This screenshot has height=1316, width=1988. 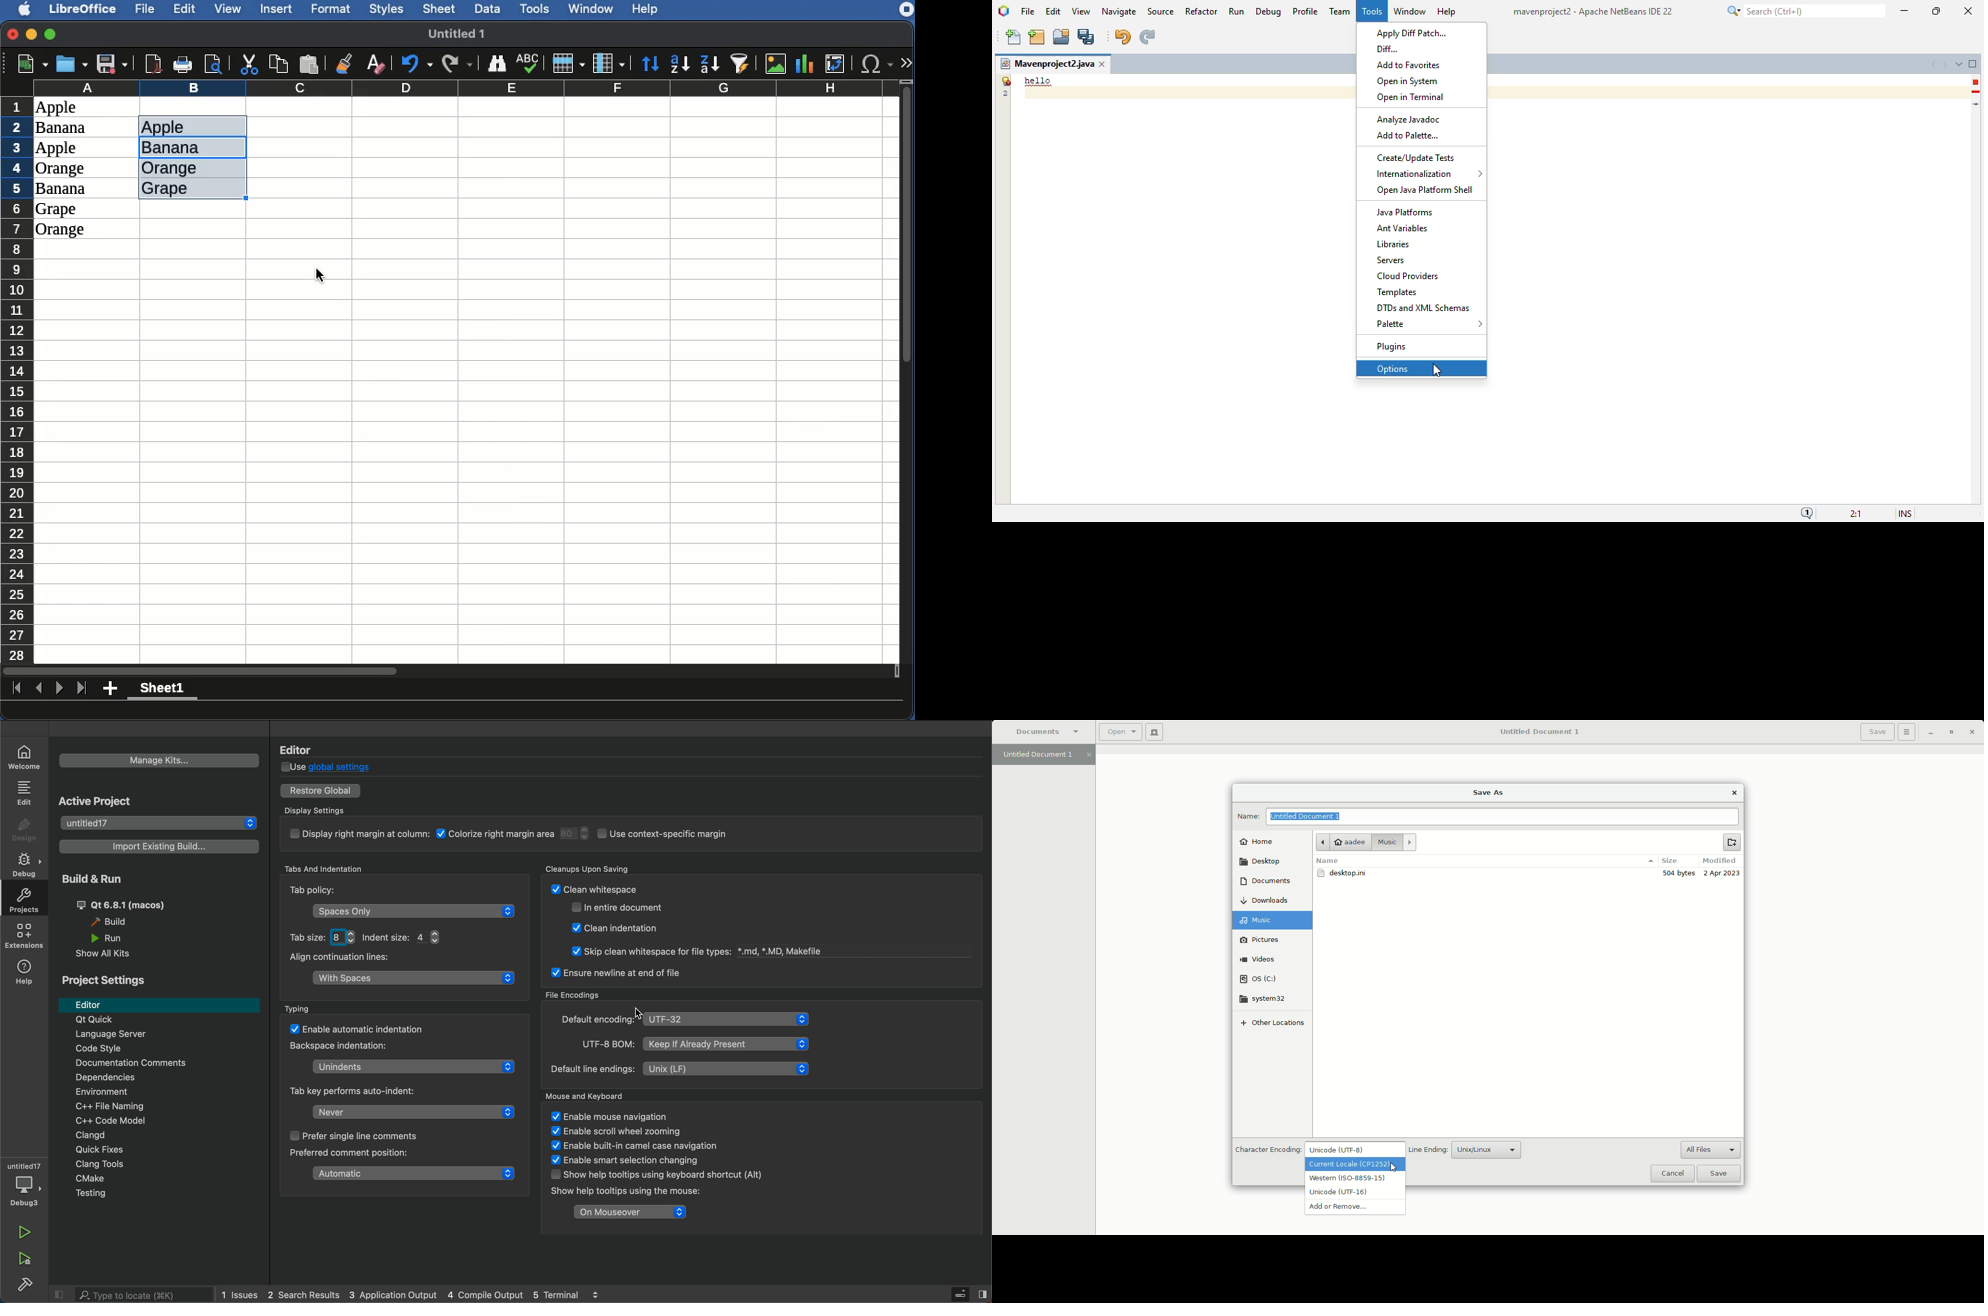 What do you see at coordinates (1735, 792) in the screenshot?
I see `Close` at bounding box center [1735, 792].